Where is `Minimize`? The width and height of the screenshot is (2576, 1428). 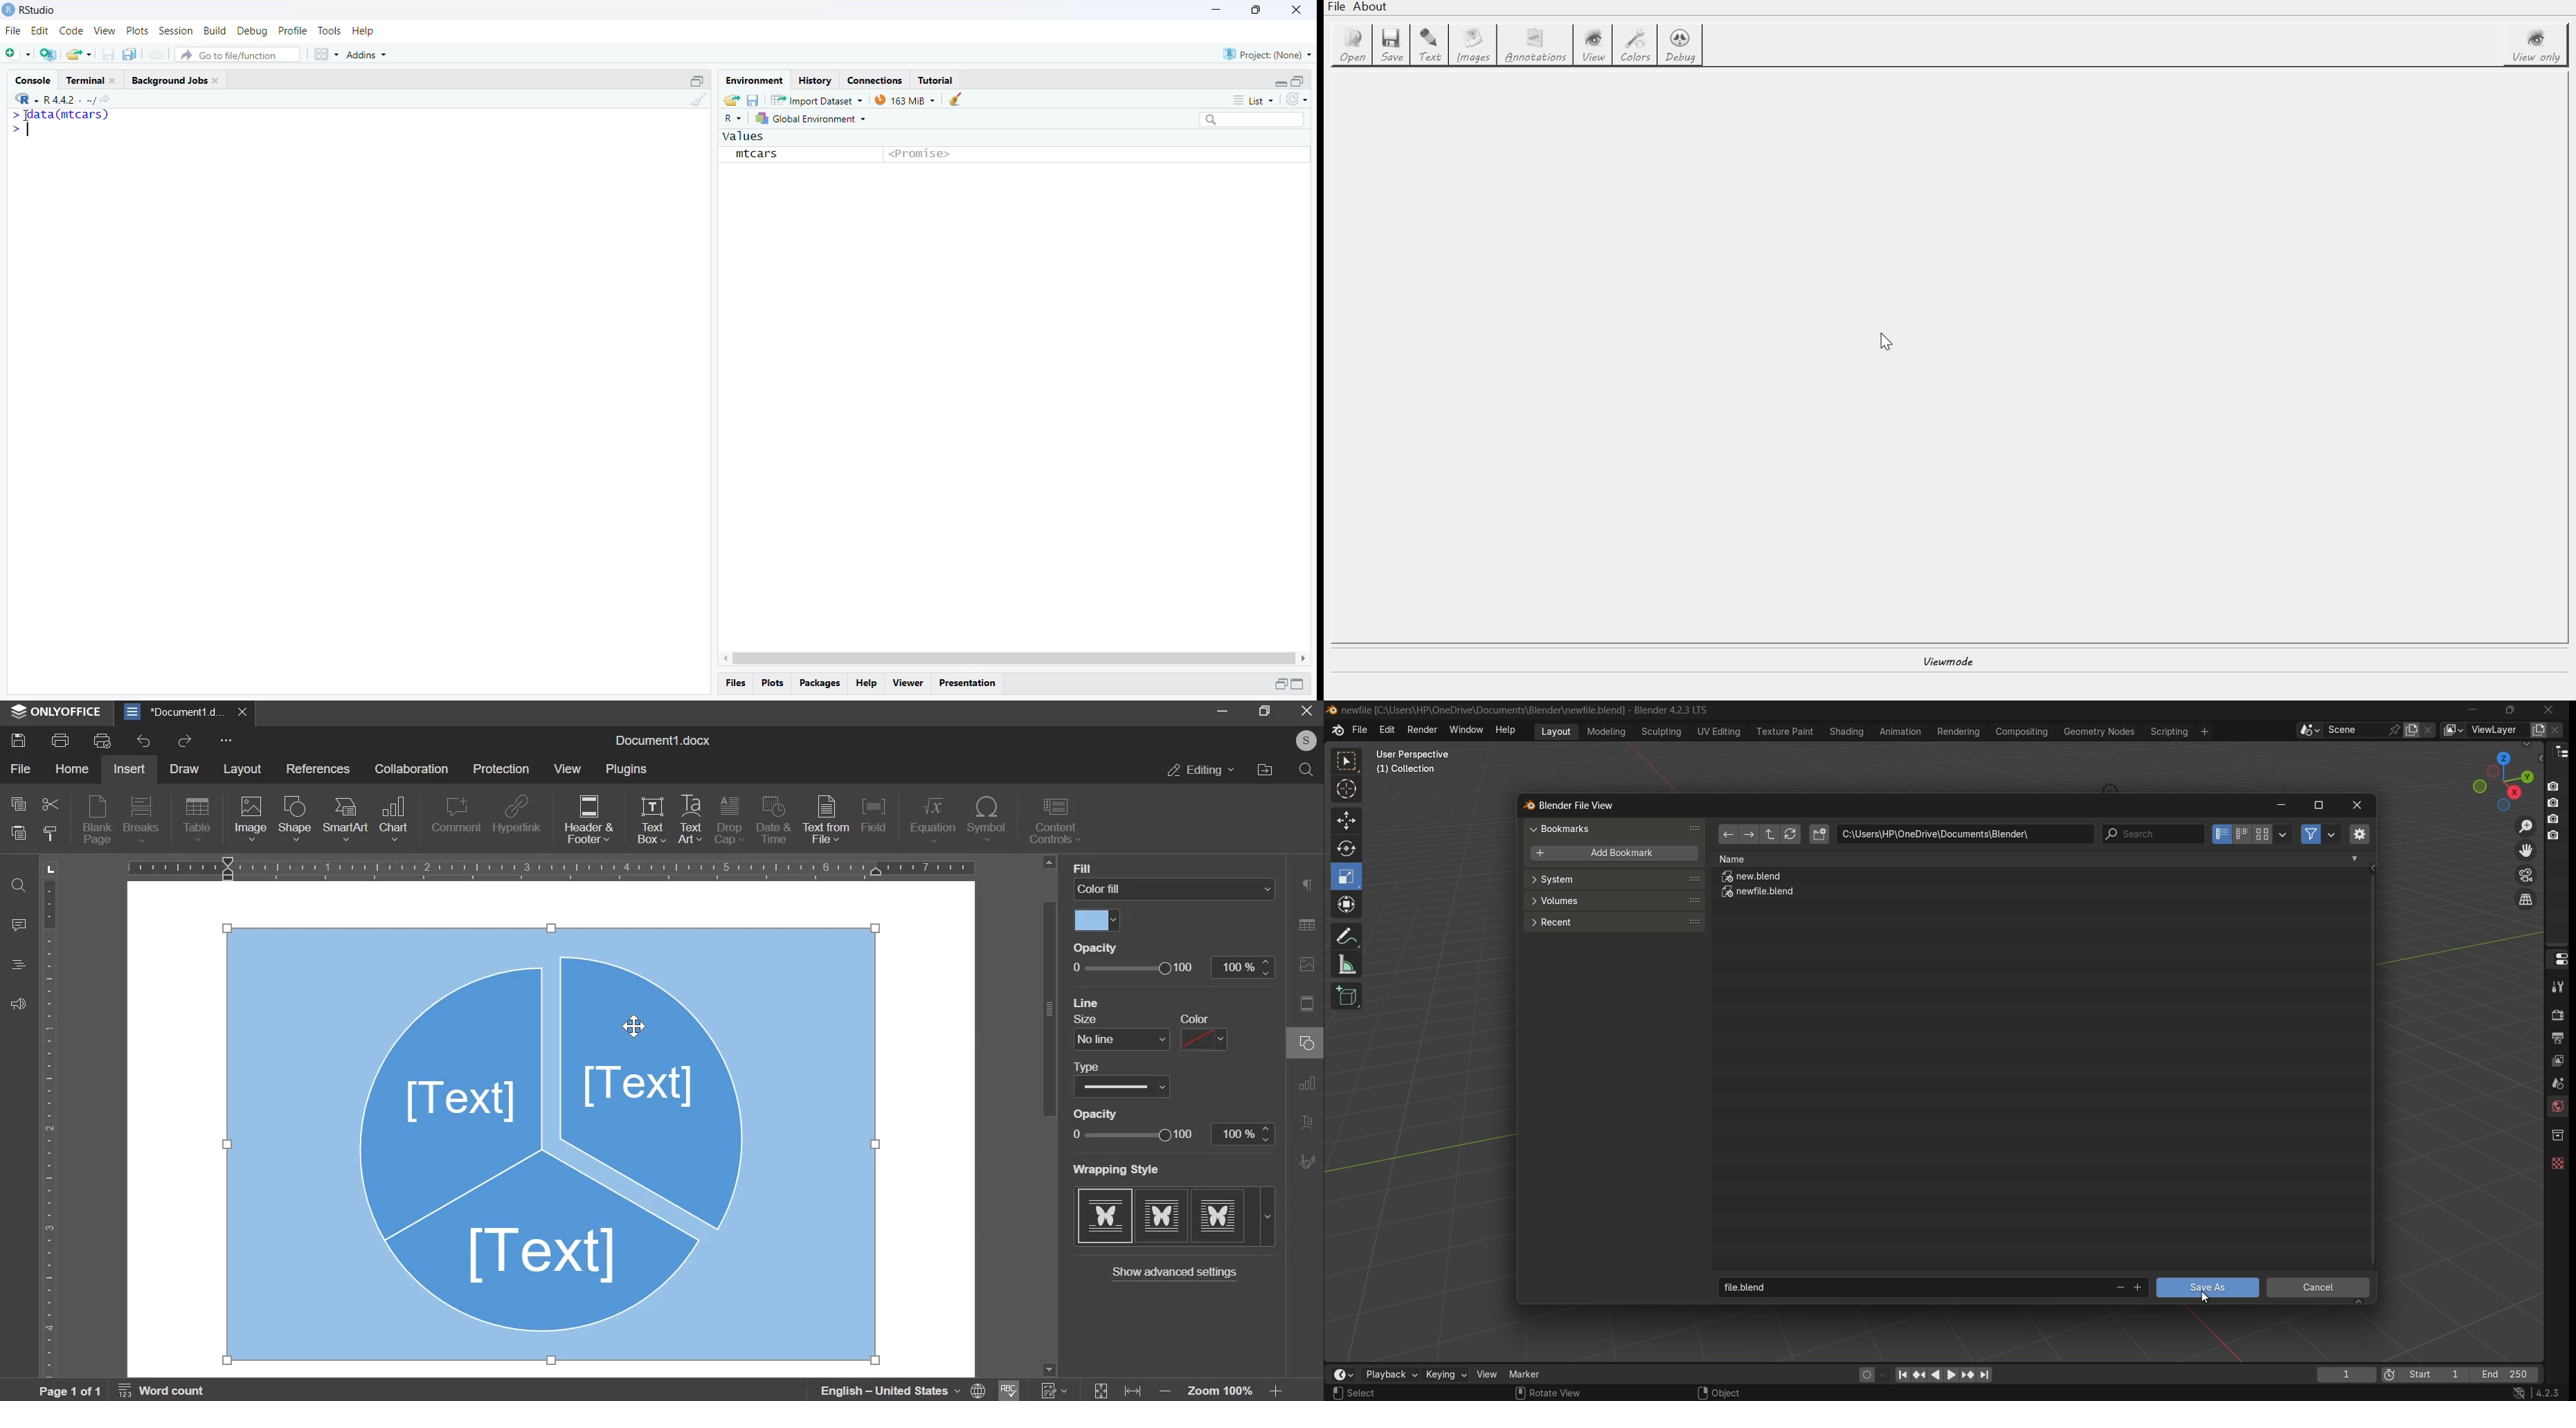
Minimize is located at coordinates (1223, 712).